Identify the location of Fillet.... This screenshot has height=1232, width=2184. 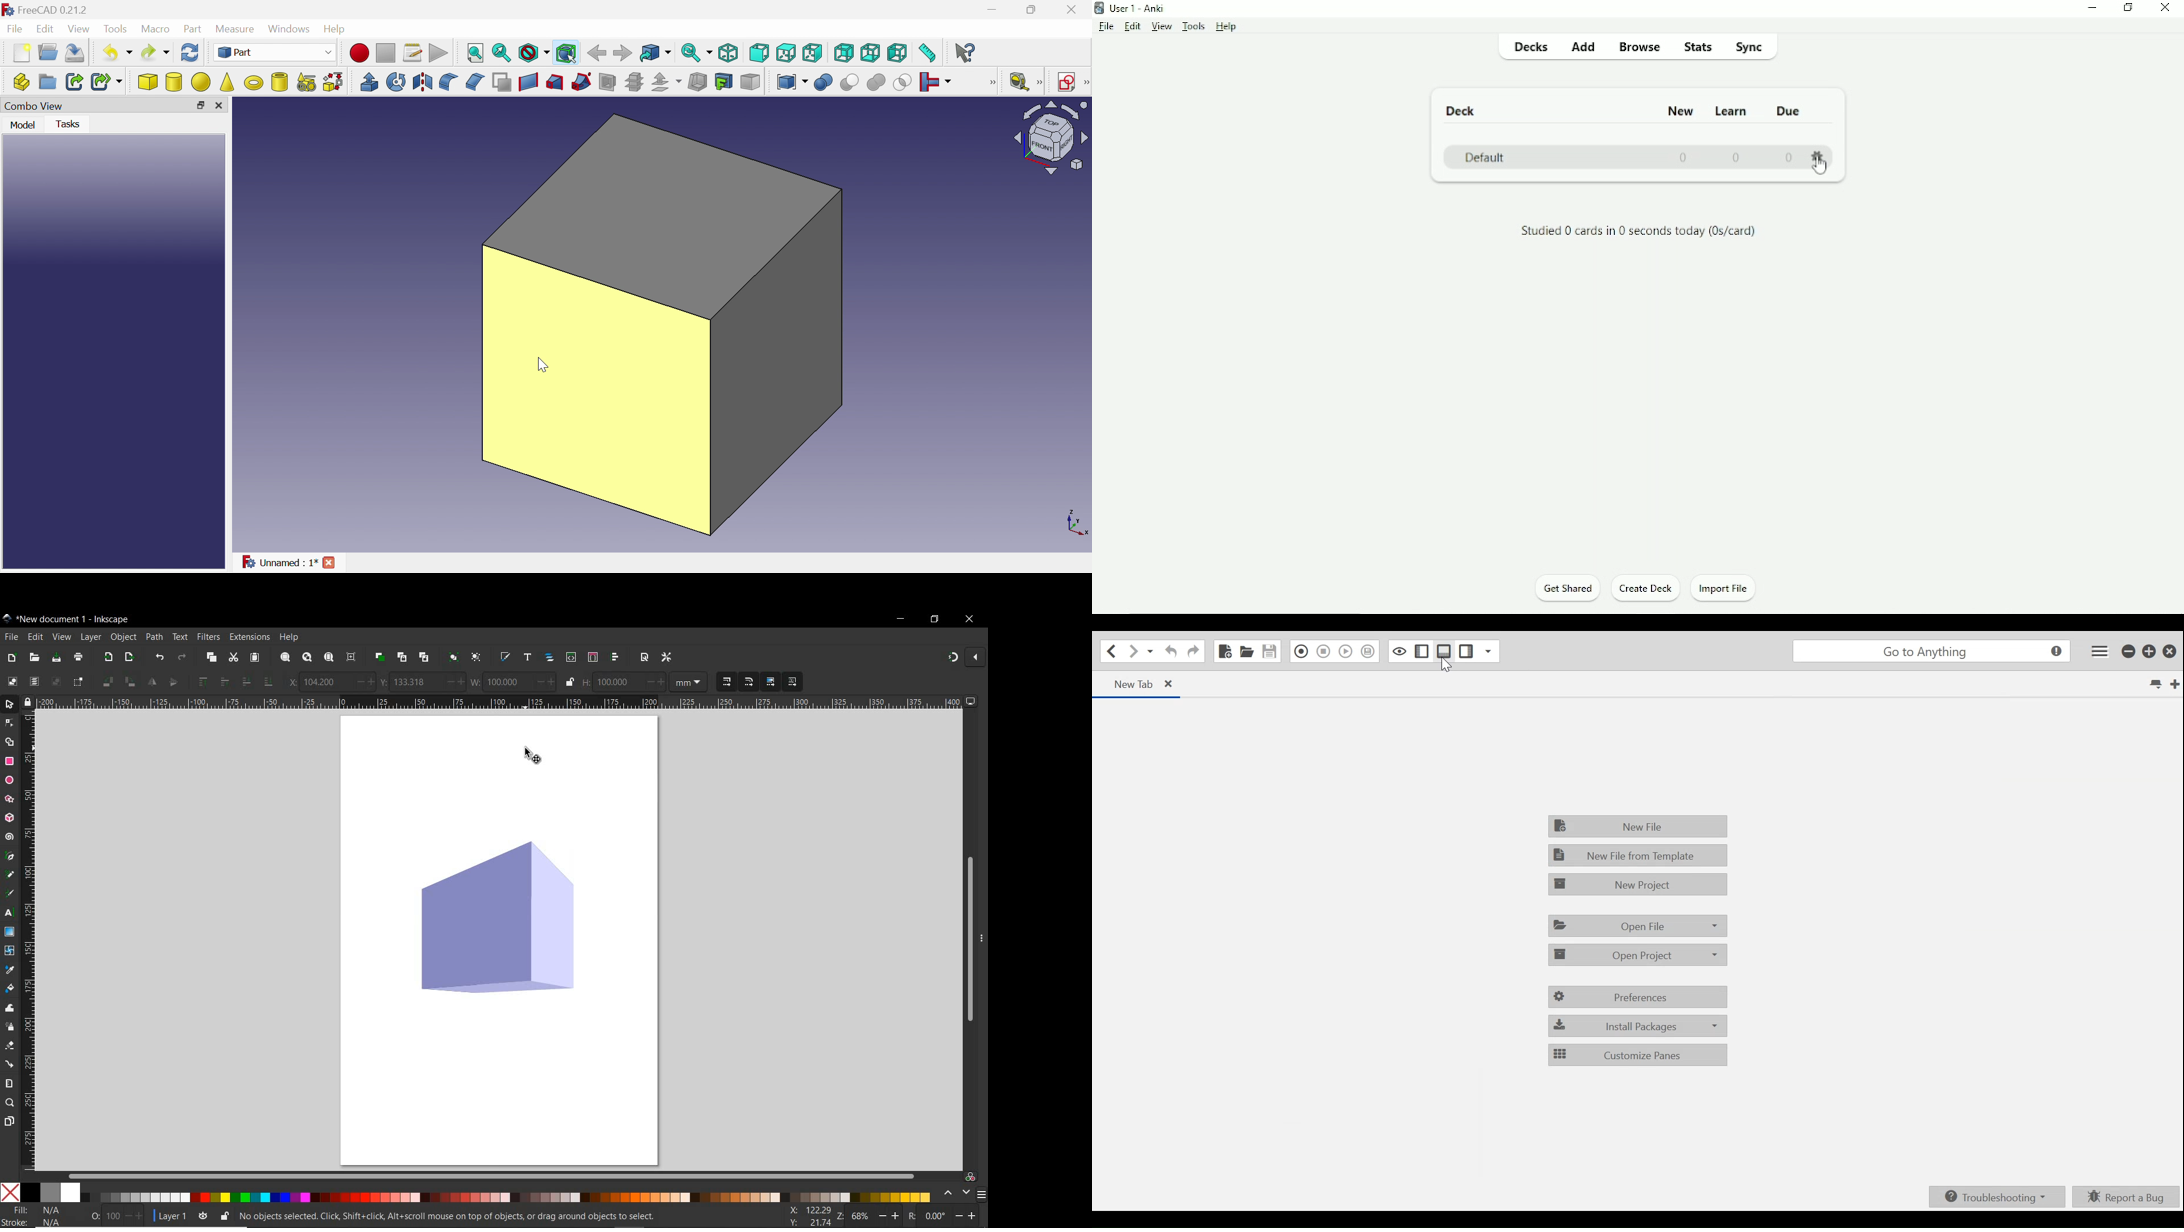
(448, 82).